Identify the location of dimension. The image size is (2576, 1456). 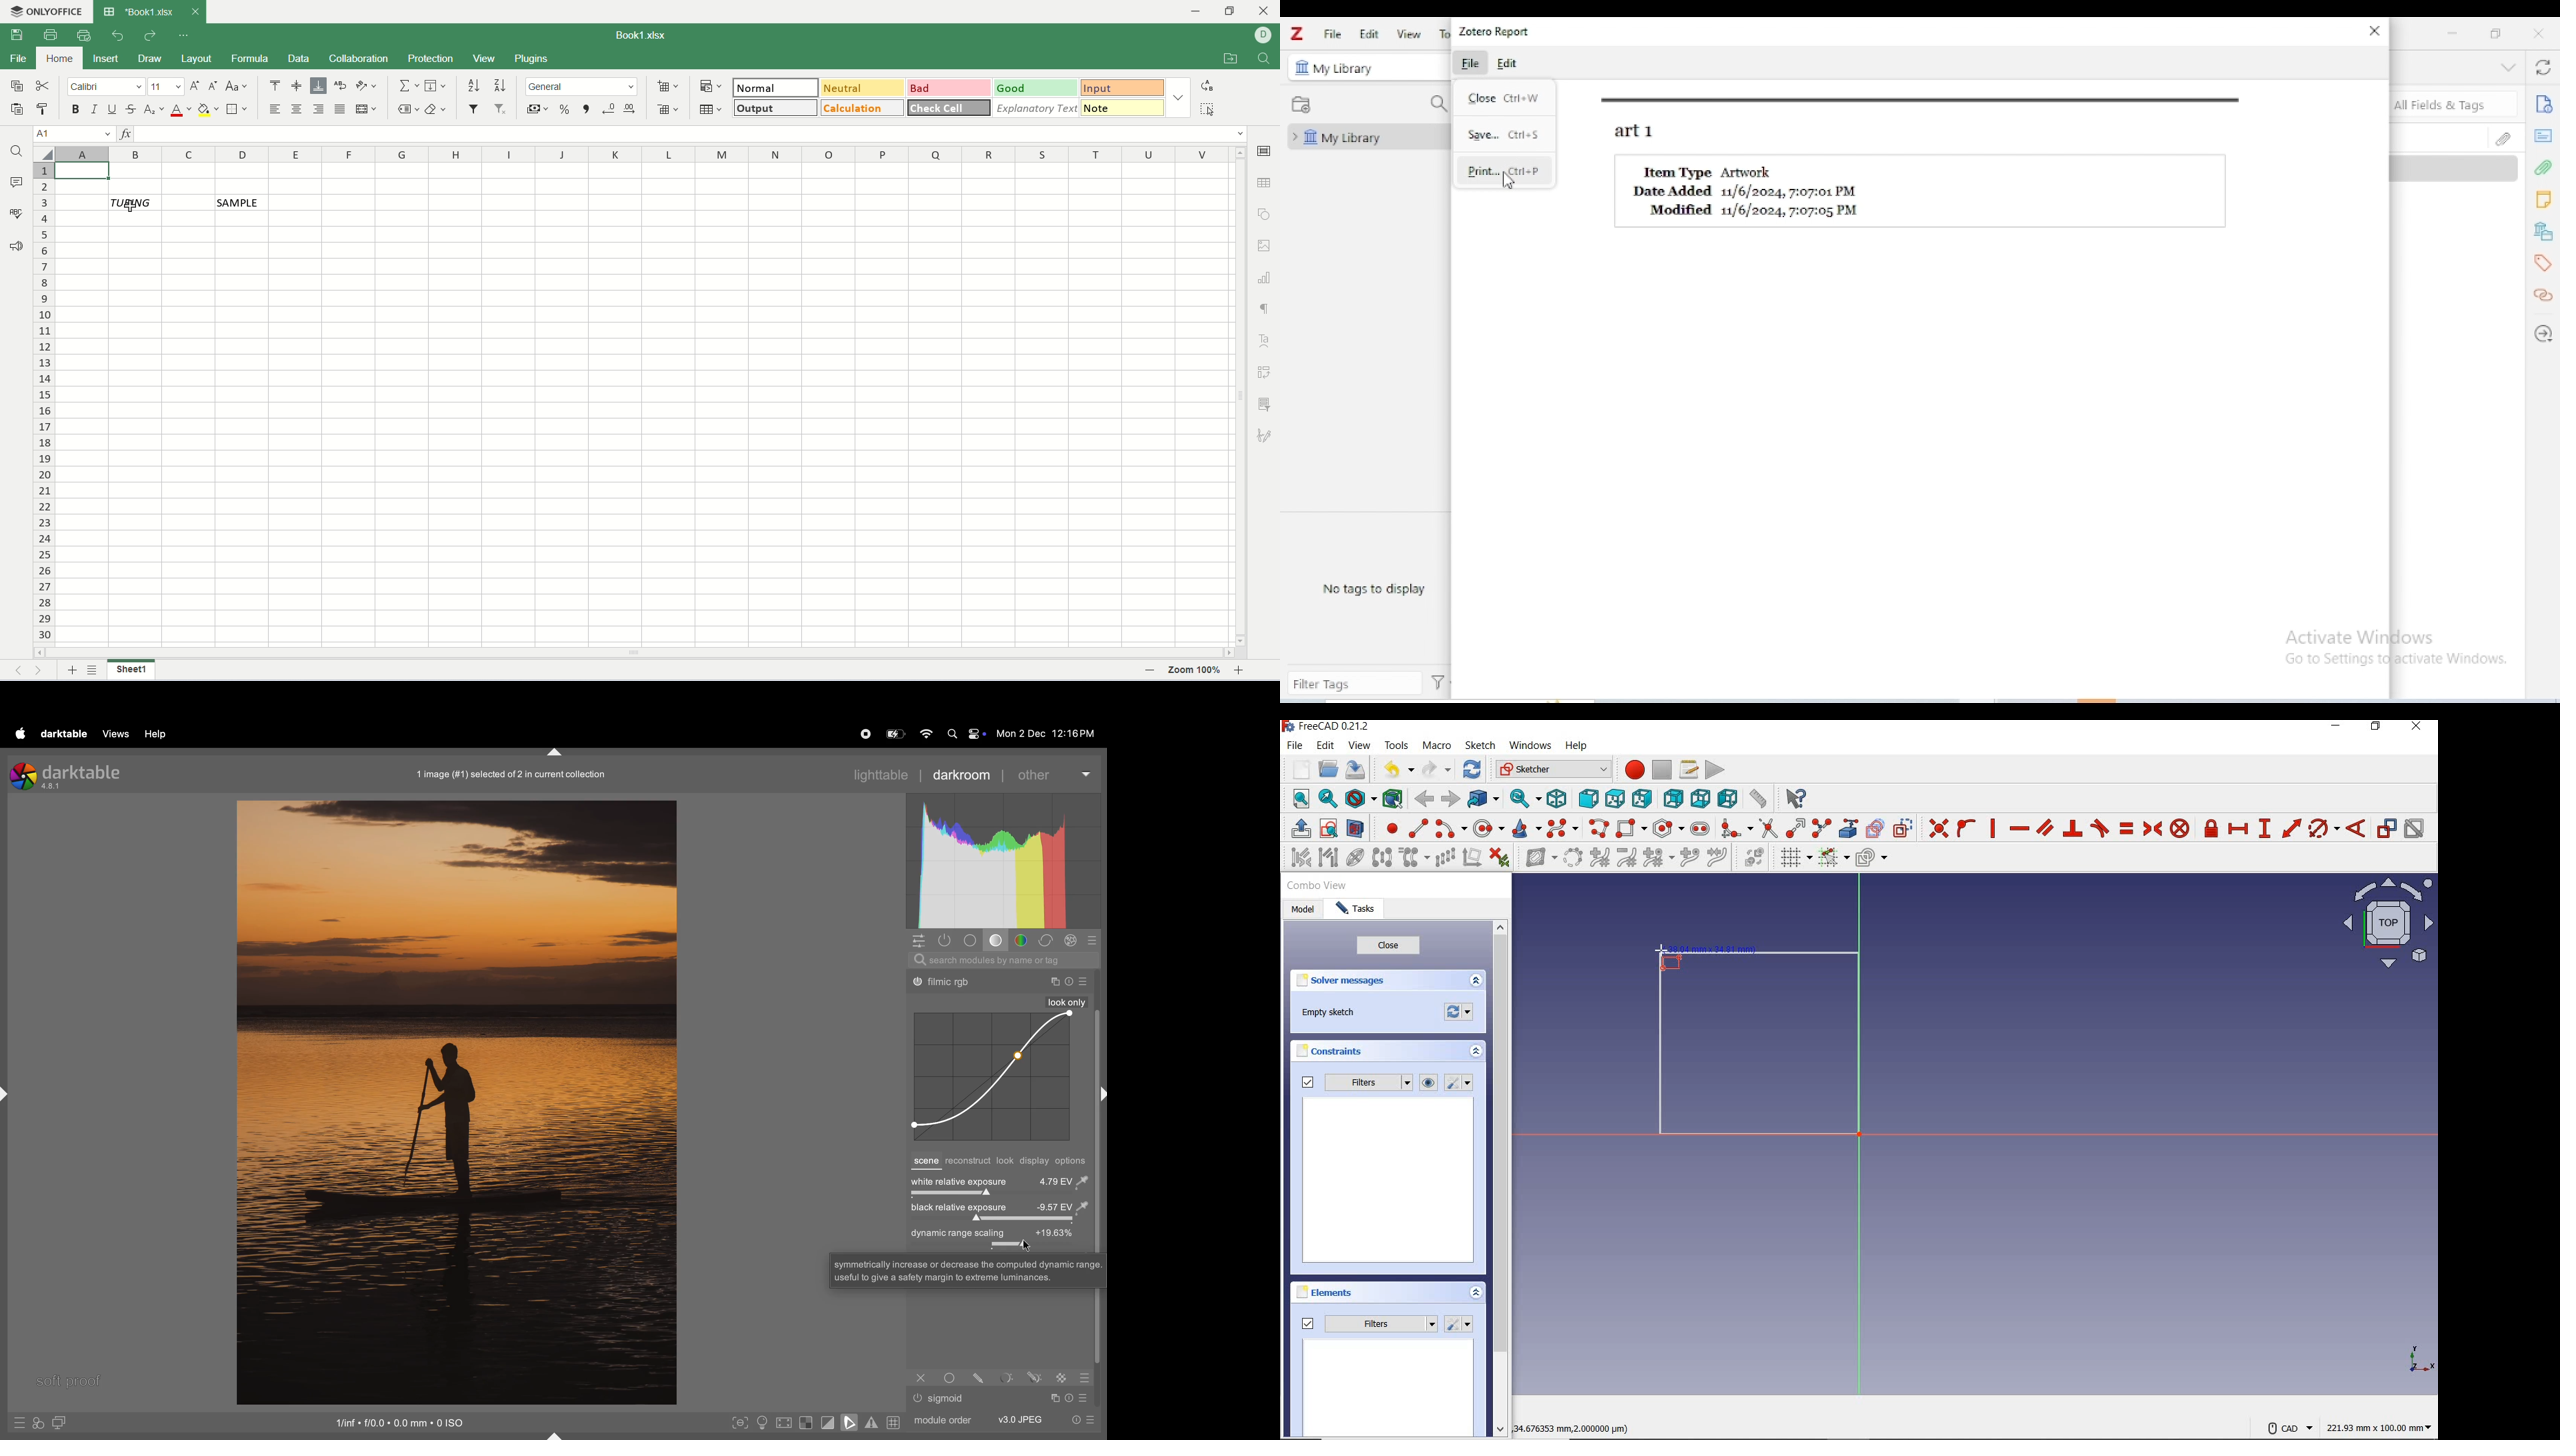
(2381, 1427).